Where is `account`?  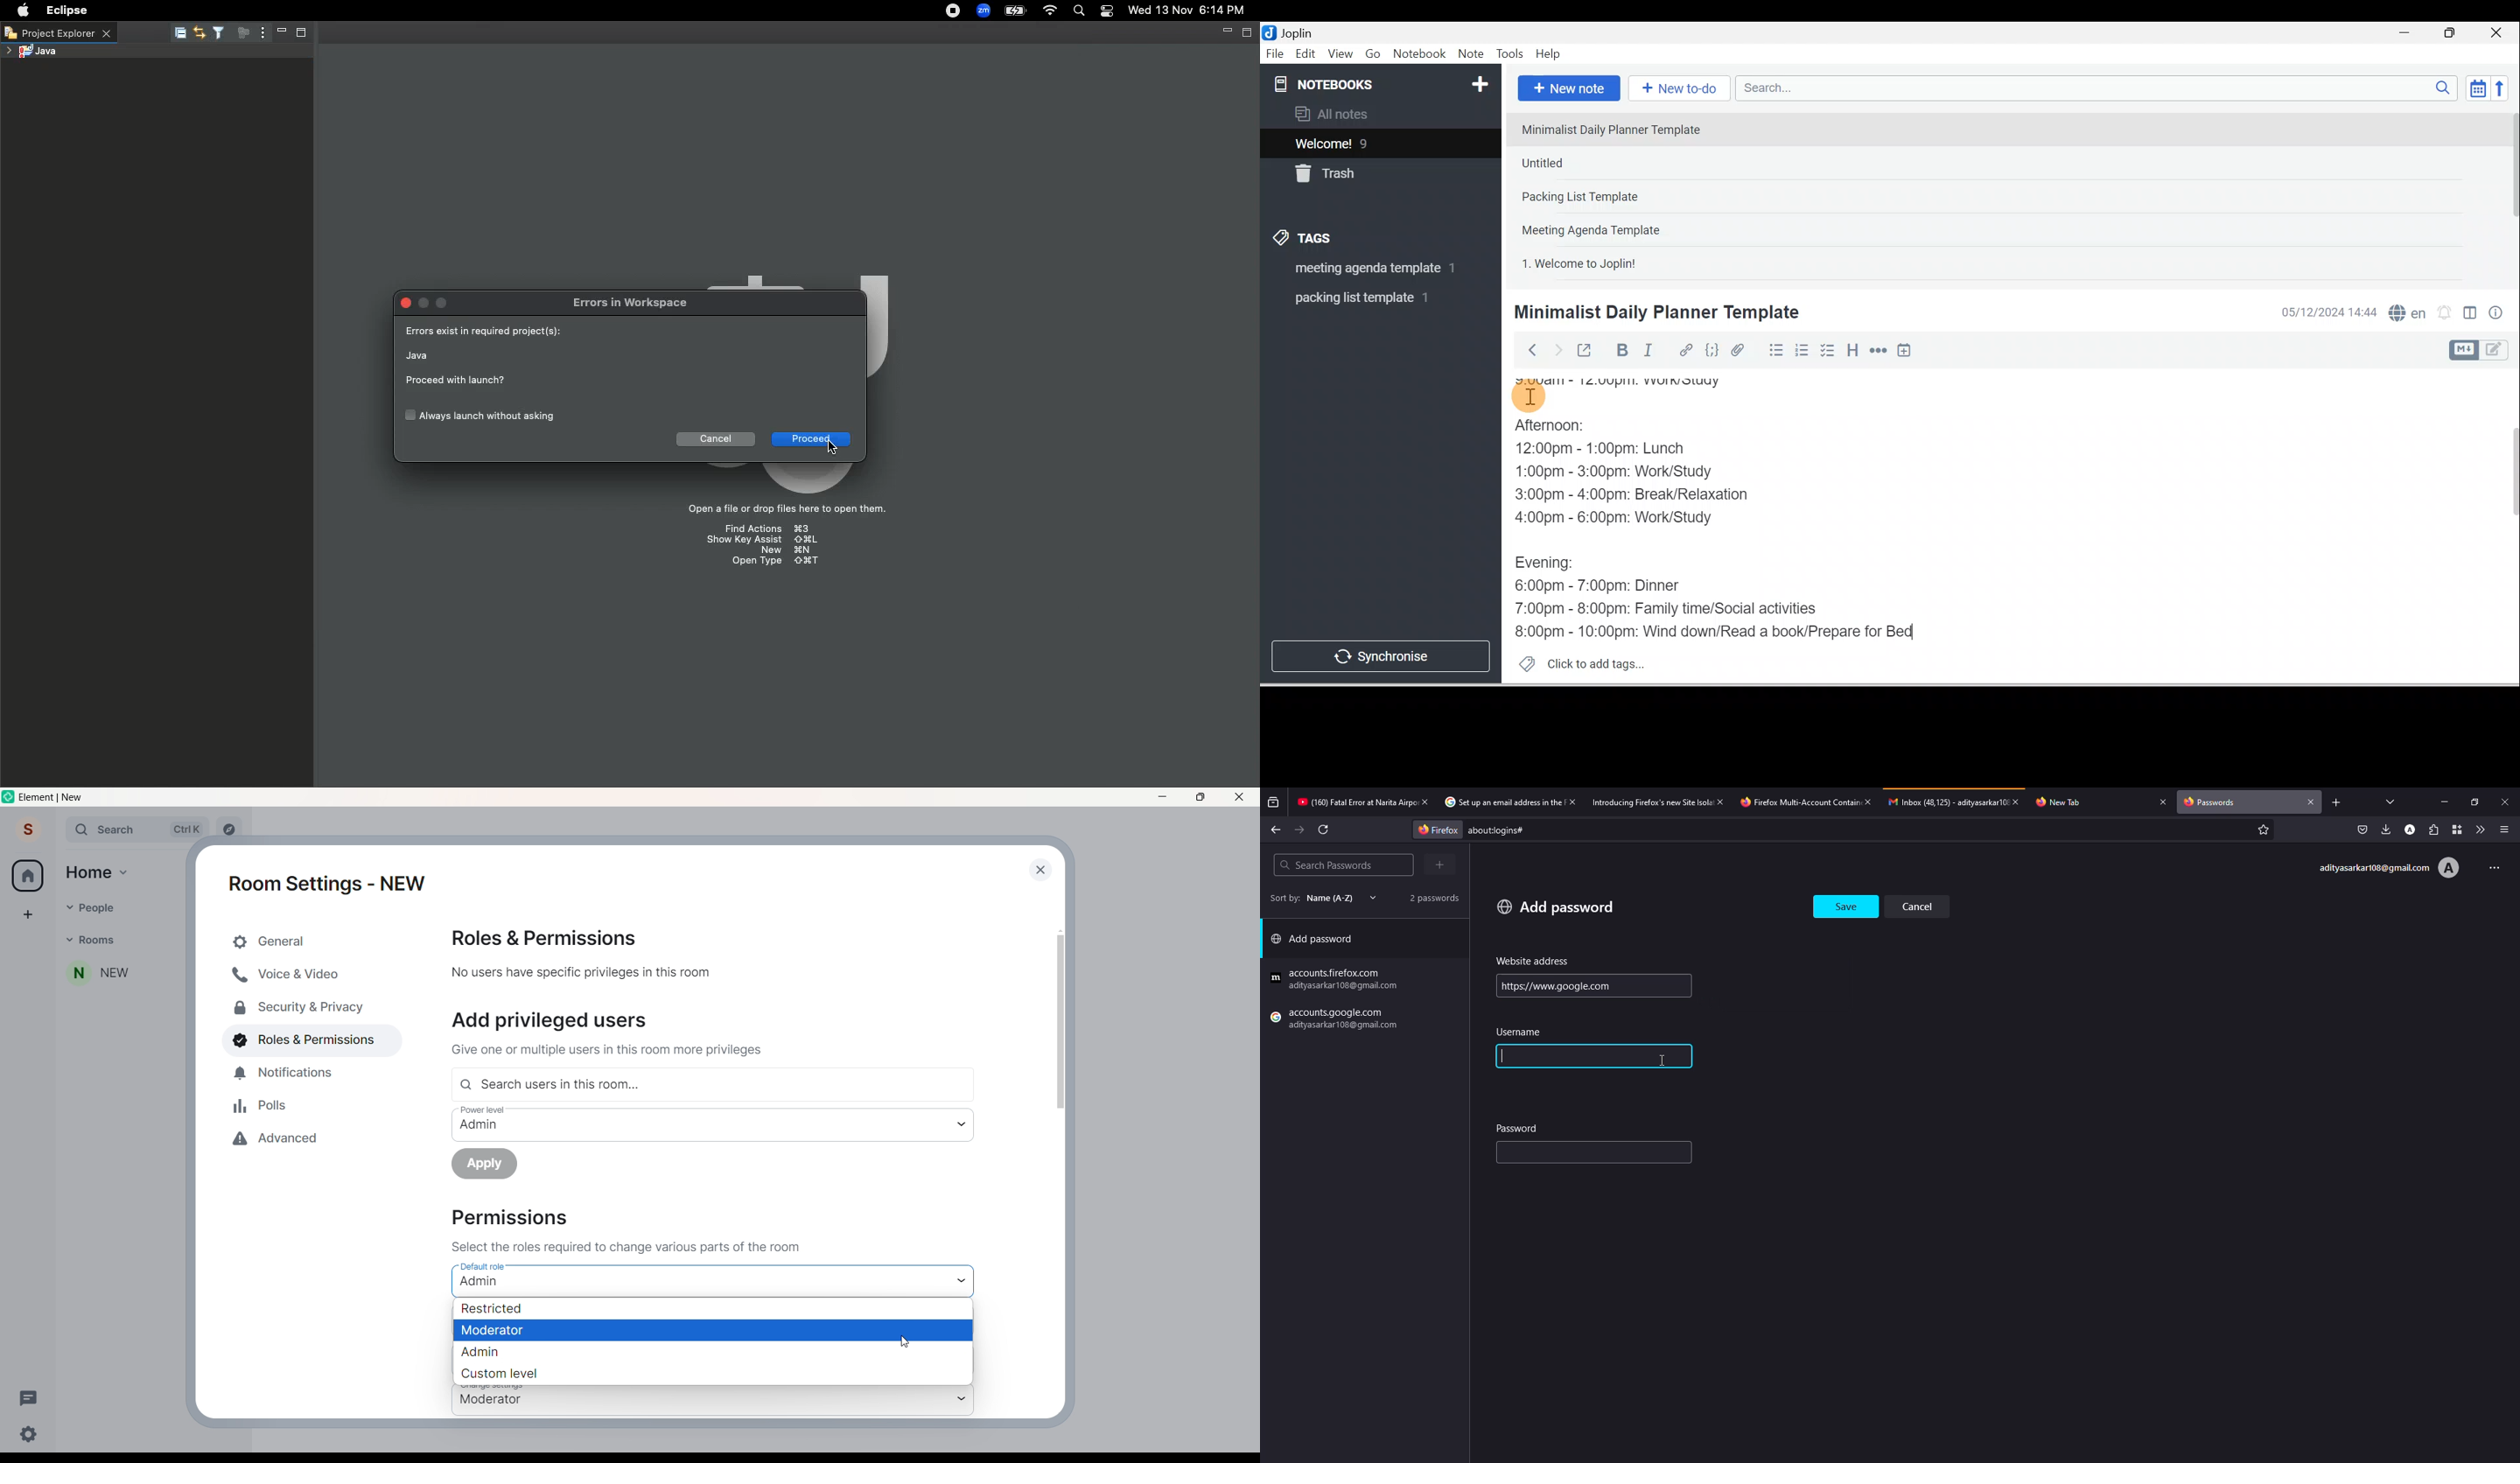 account is located at coordinates (2388, 868).